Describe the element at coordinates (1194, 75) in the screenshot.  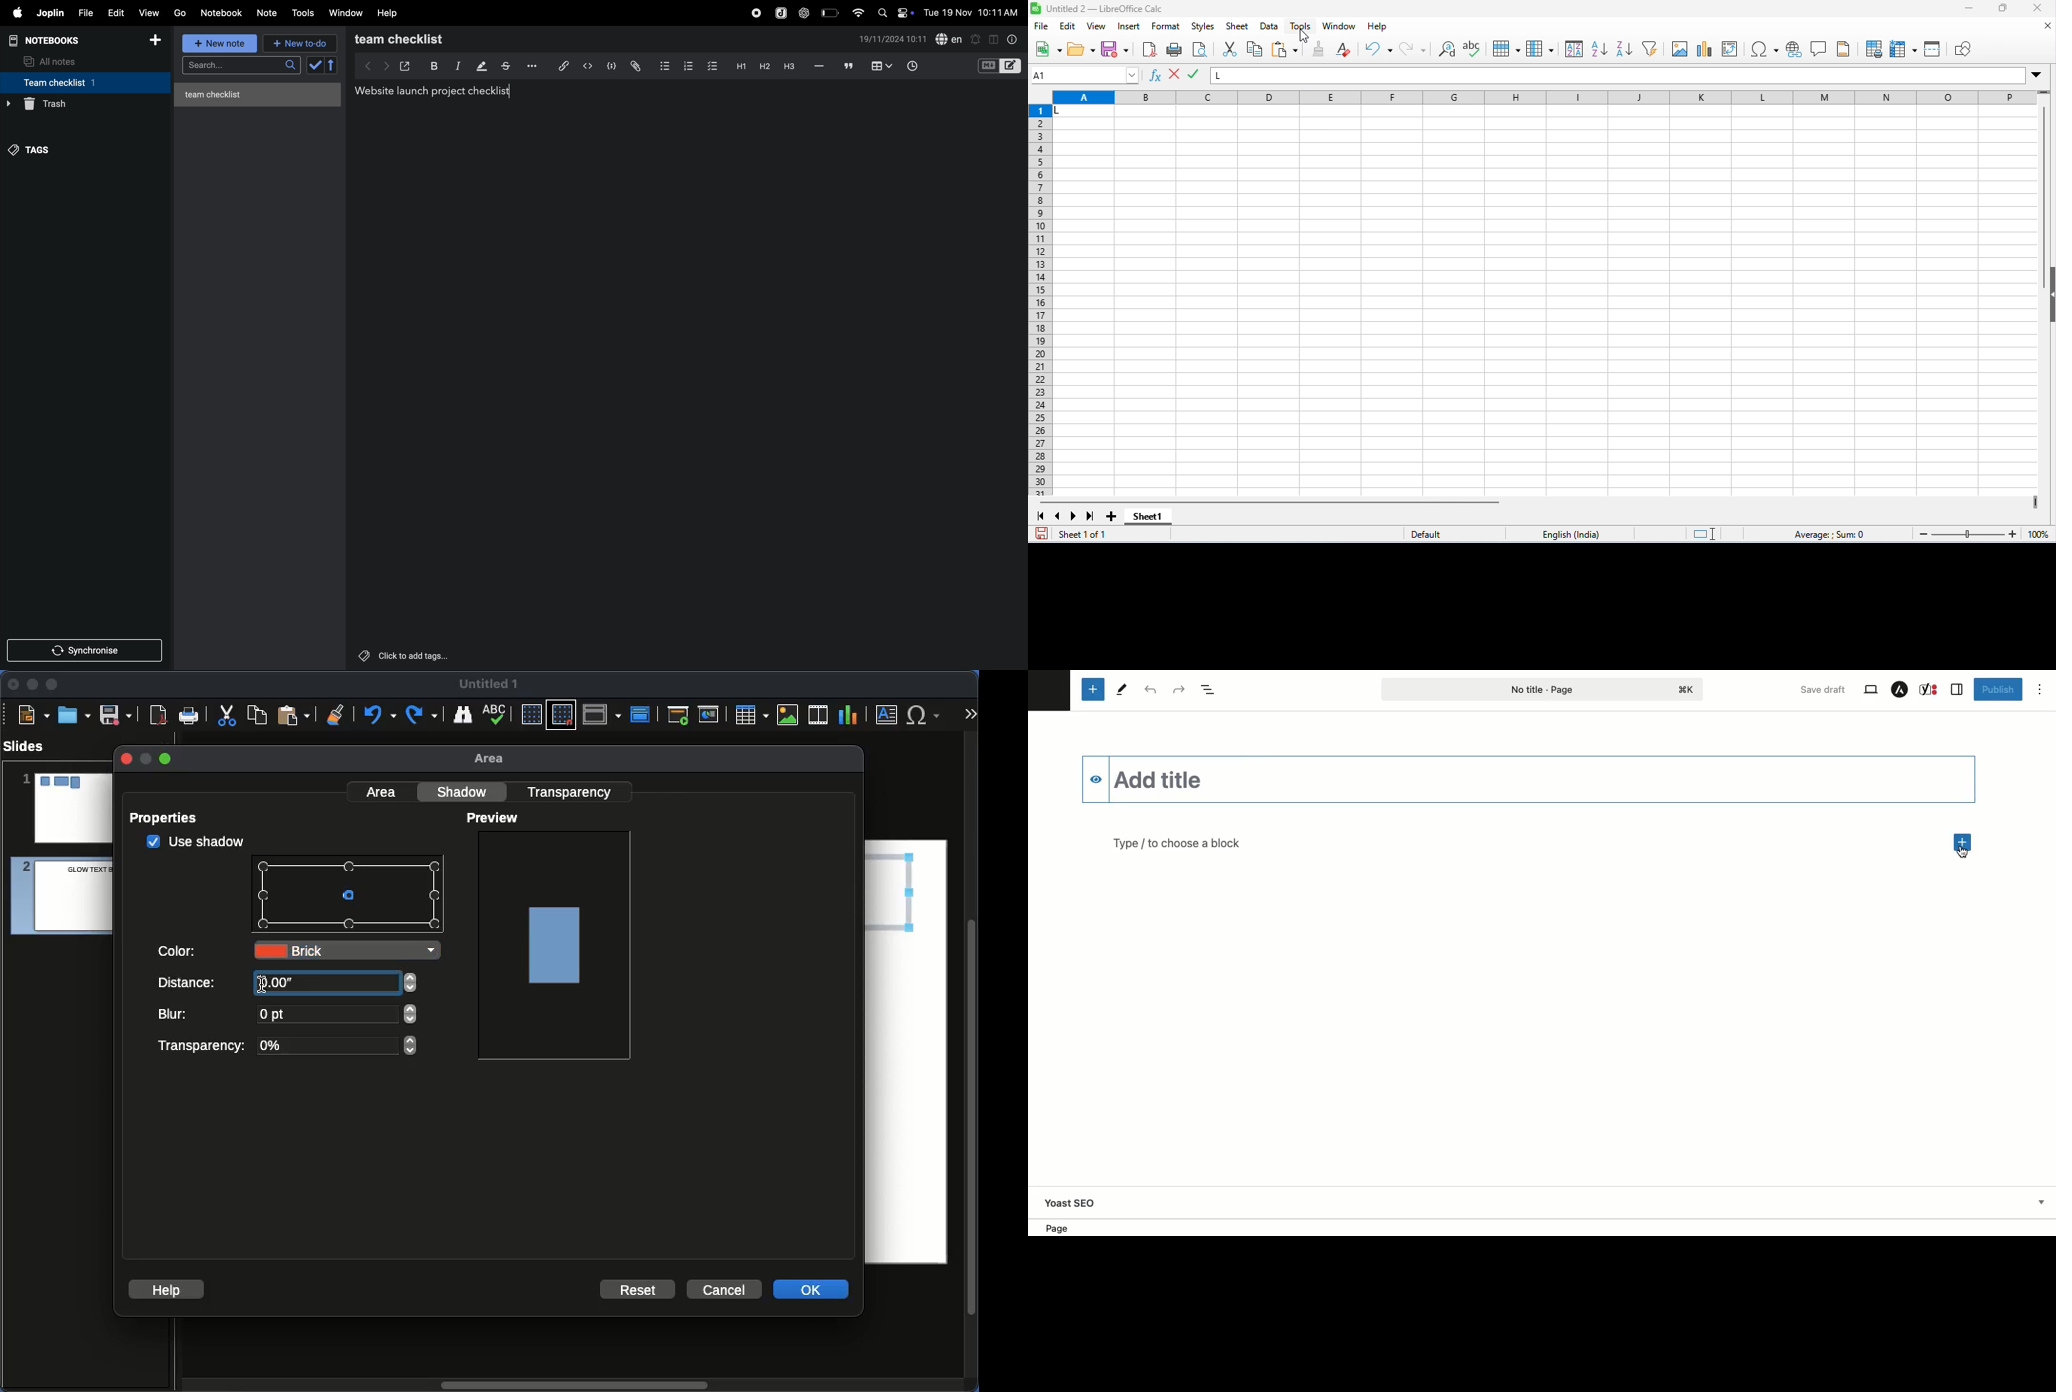
I see `reject` at that location.